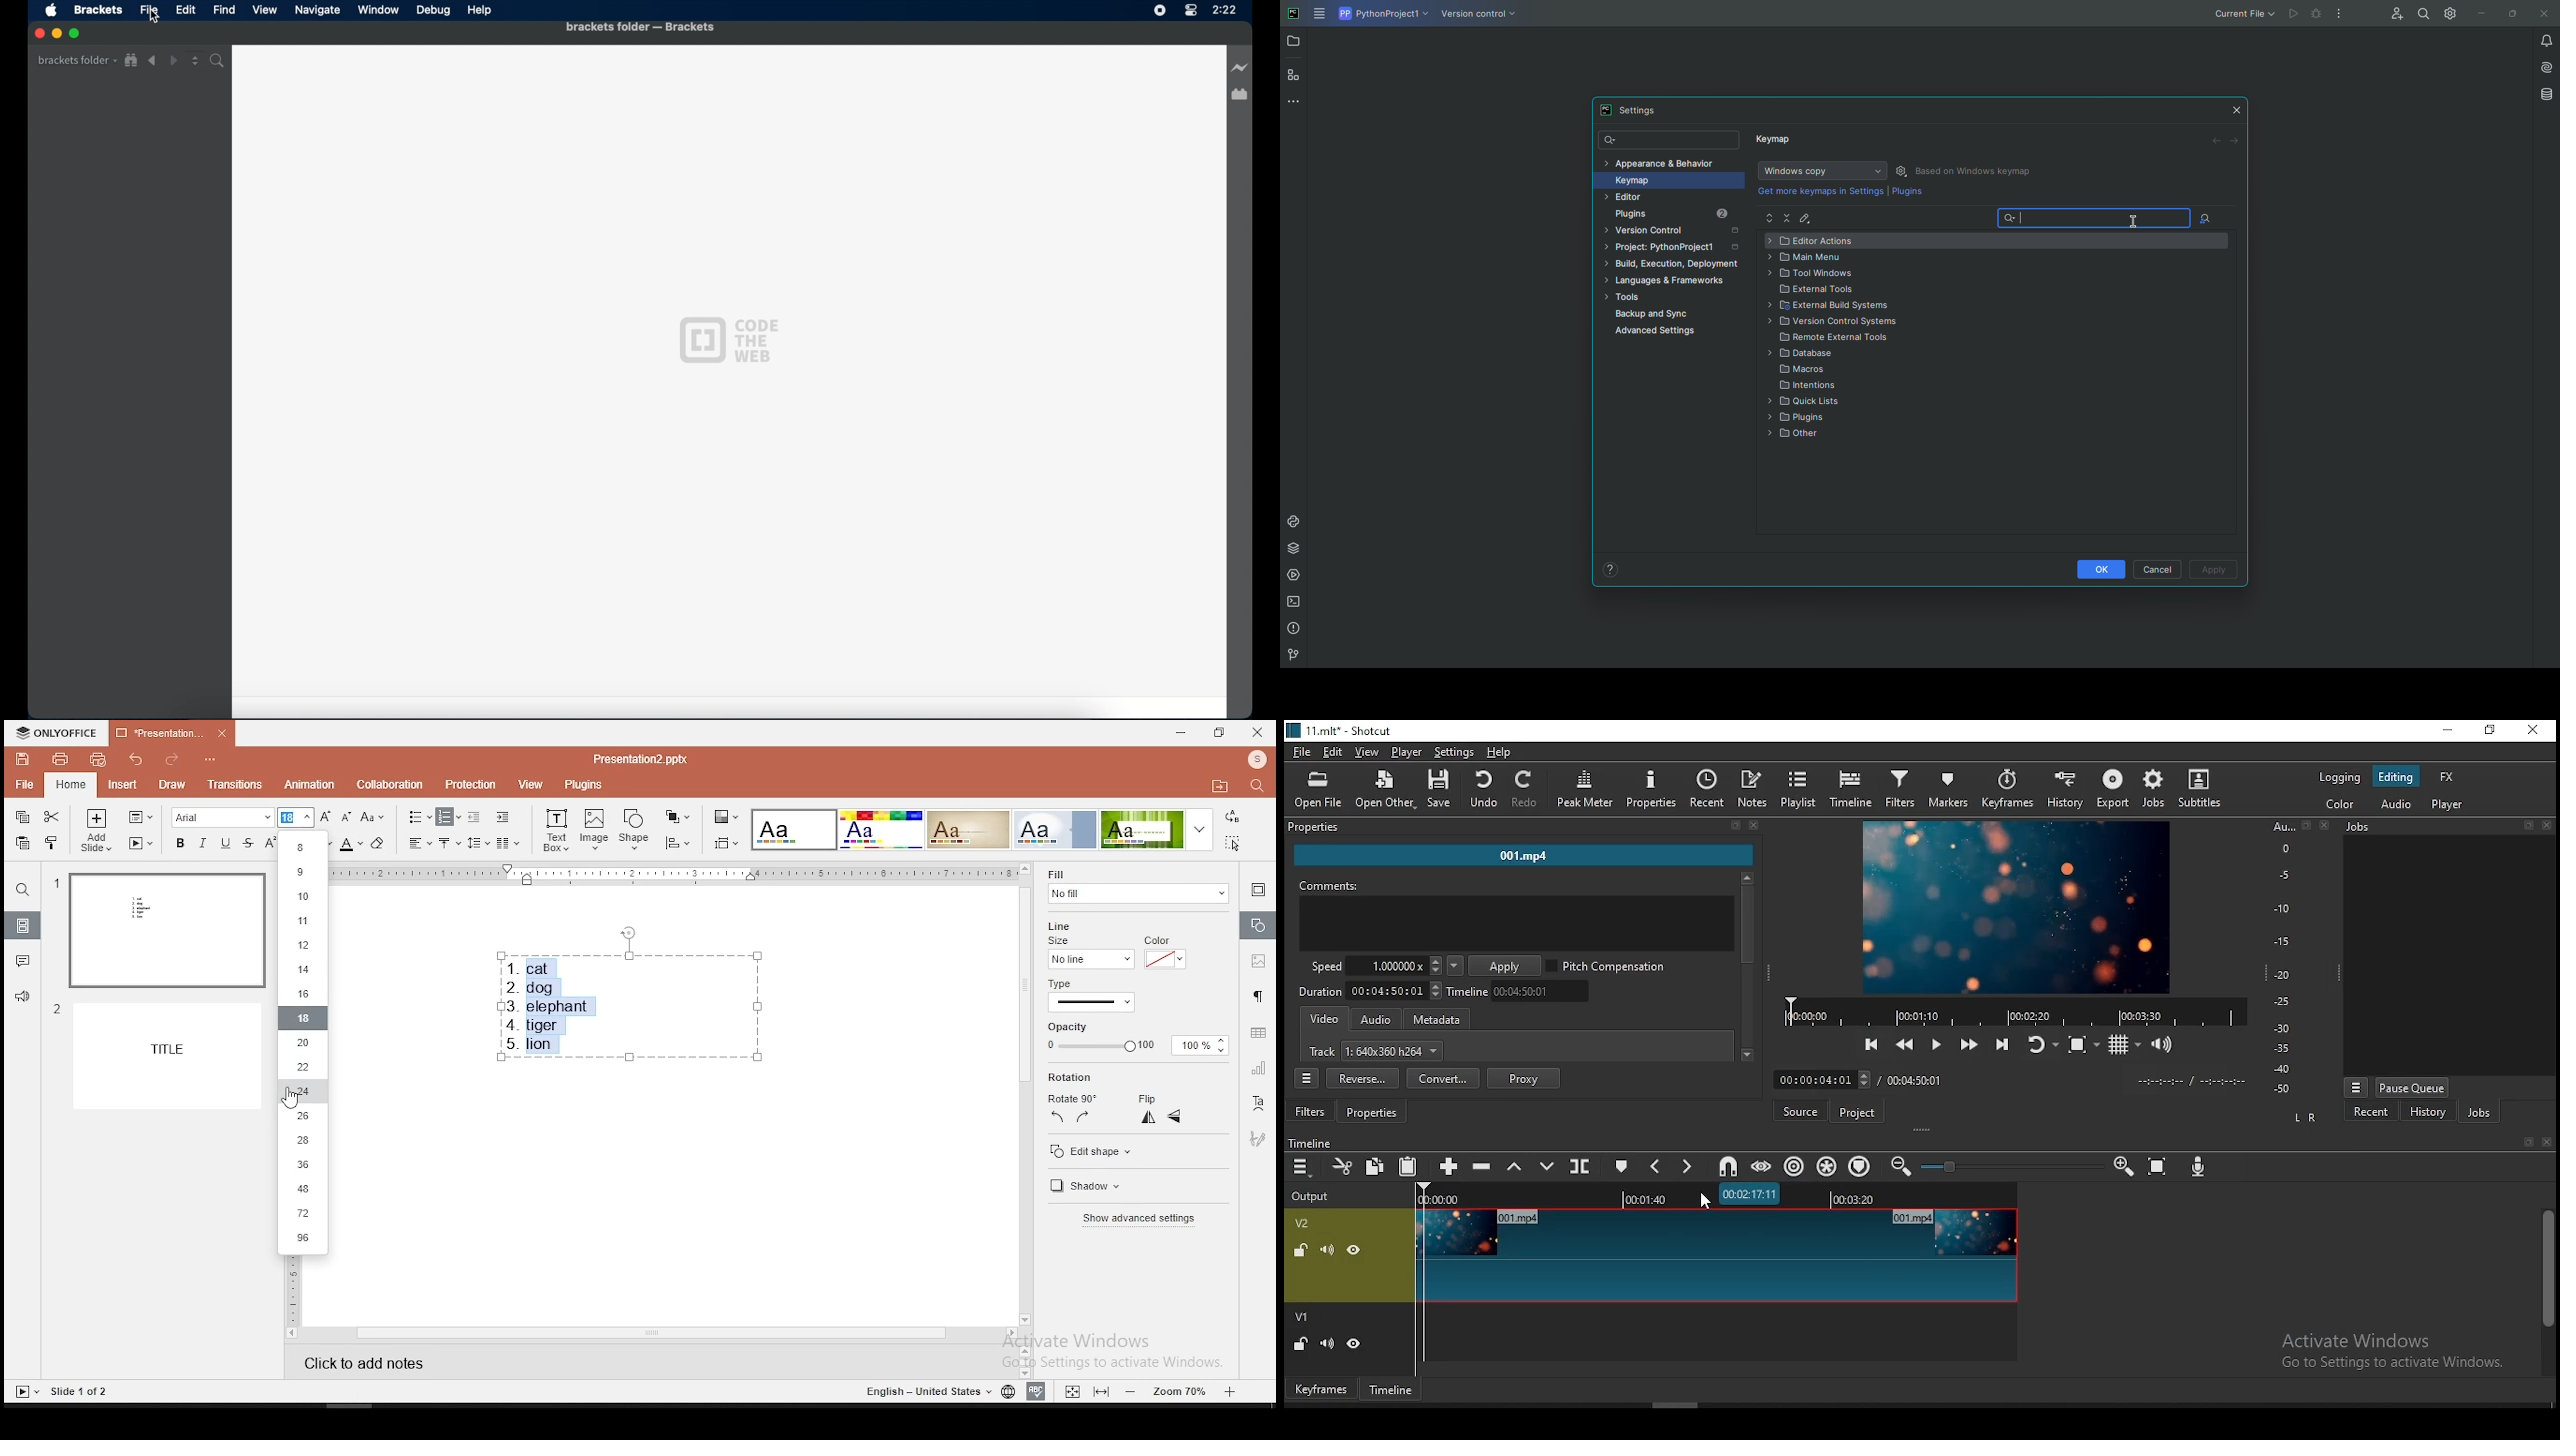  I want to click on timeline, so click(1850, 790).